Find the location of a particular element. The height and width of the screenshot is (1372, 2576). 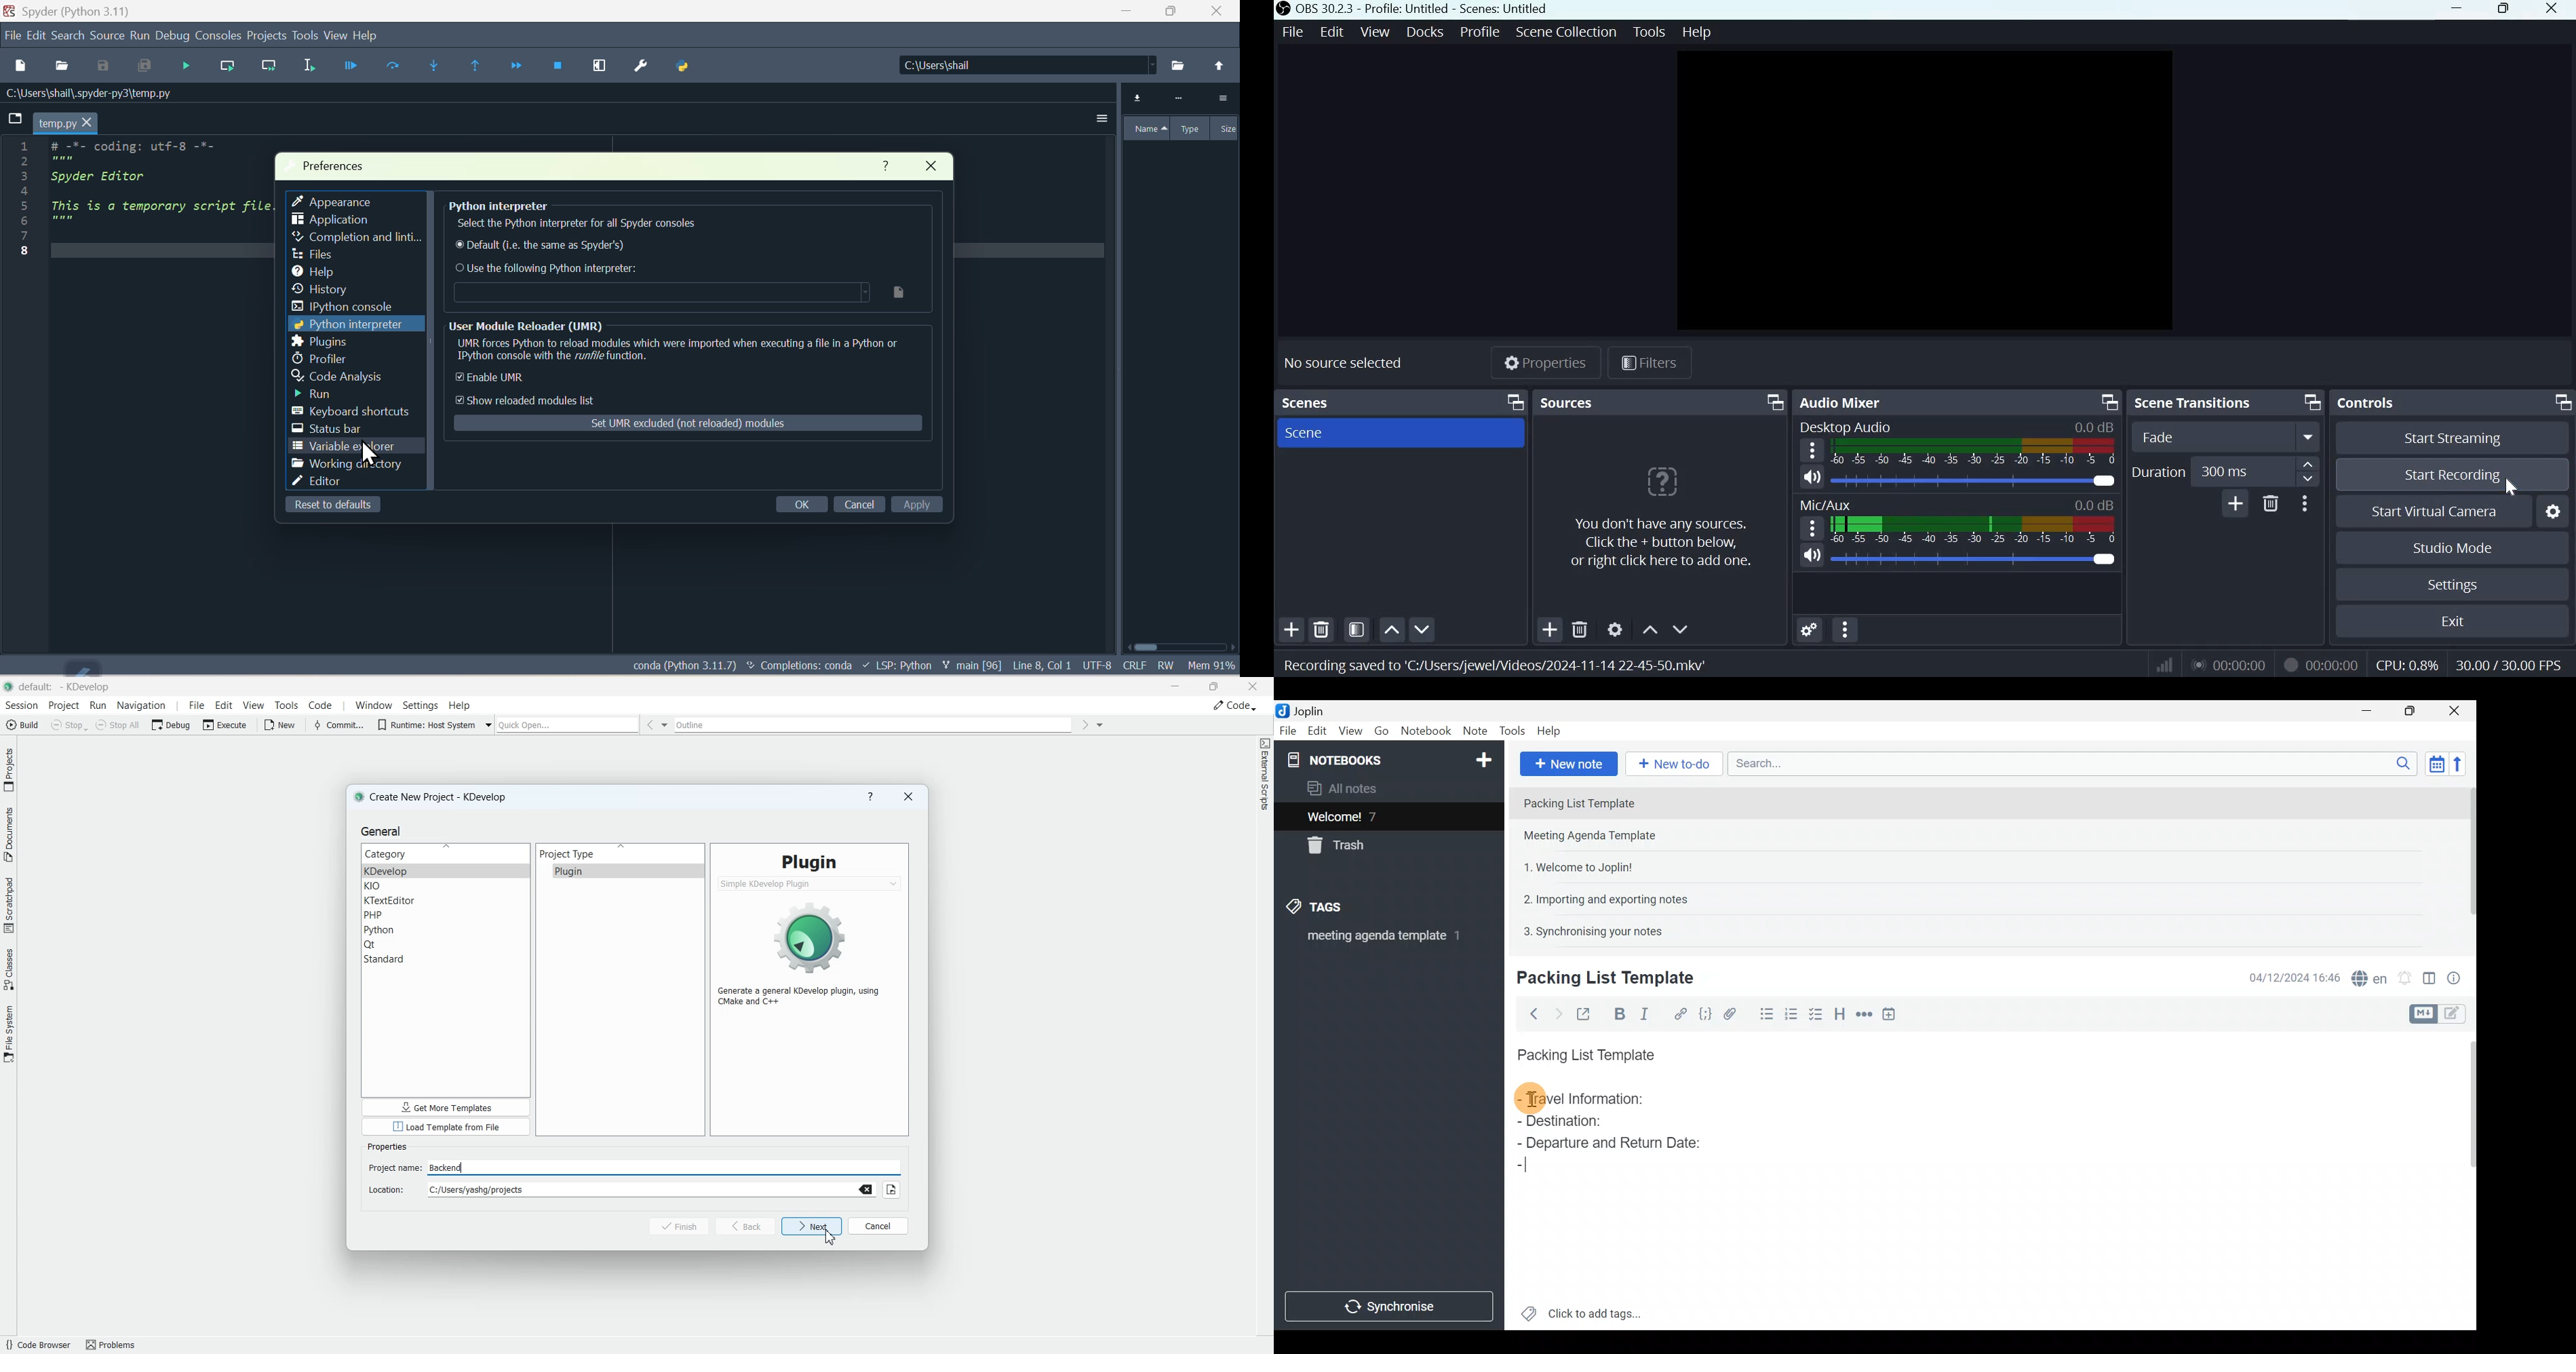

View is located at coordinates (1376, 31).